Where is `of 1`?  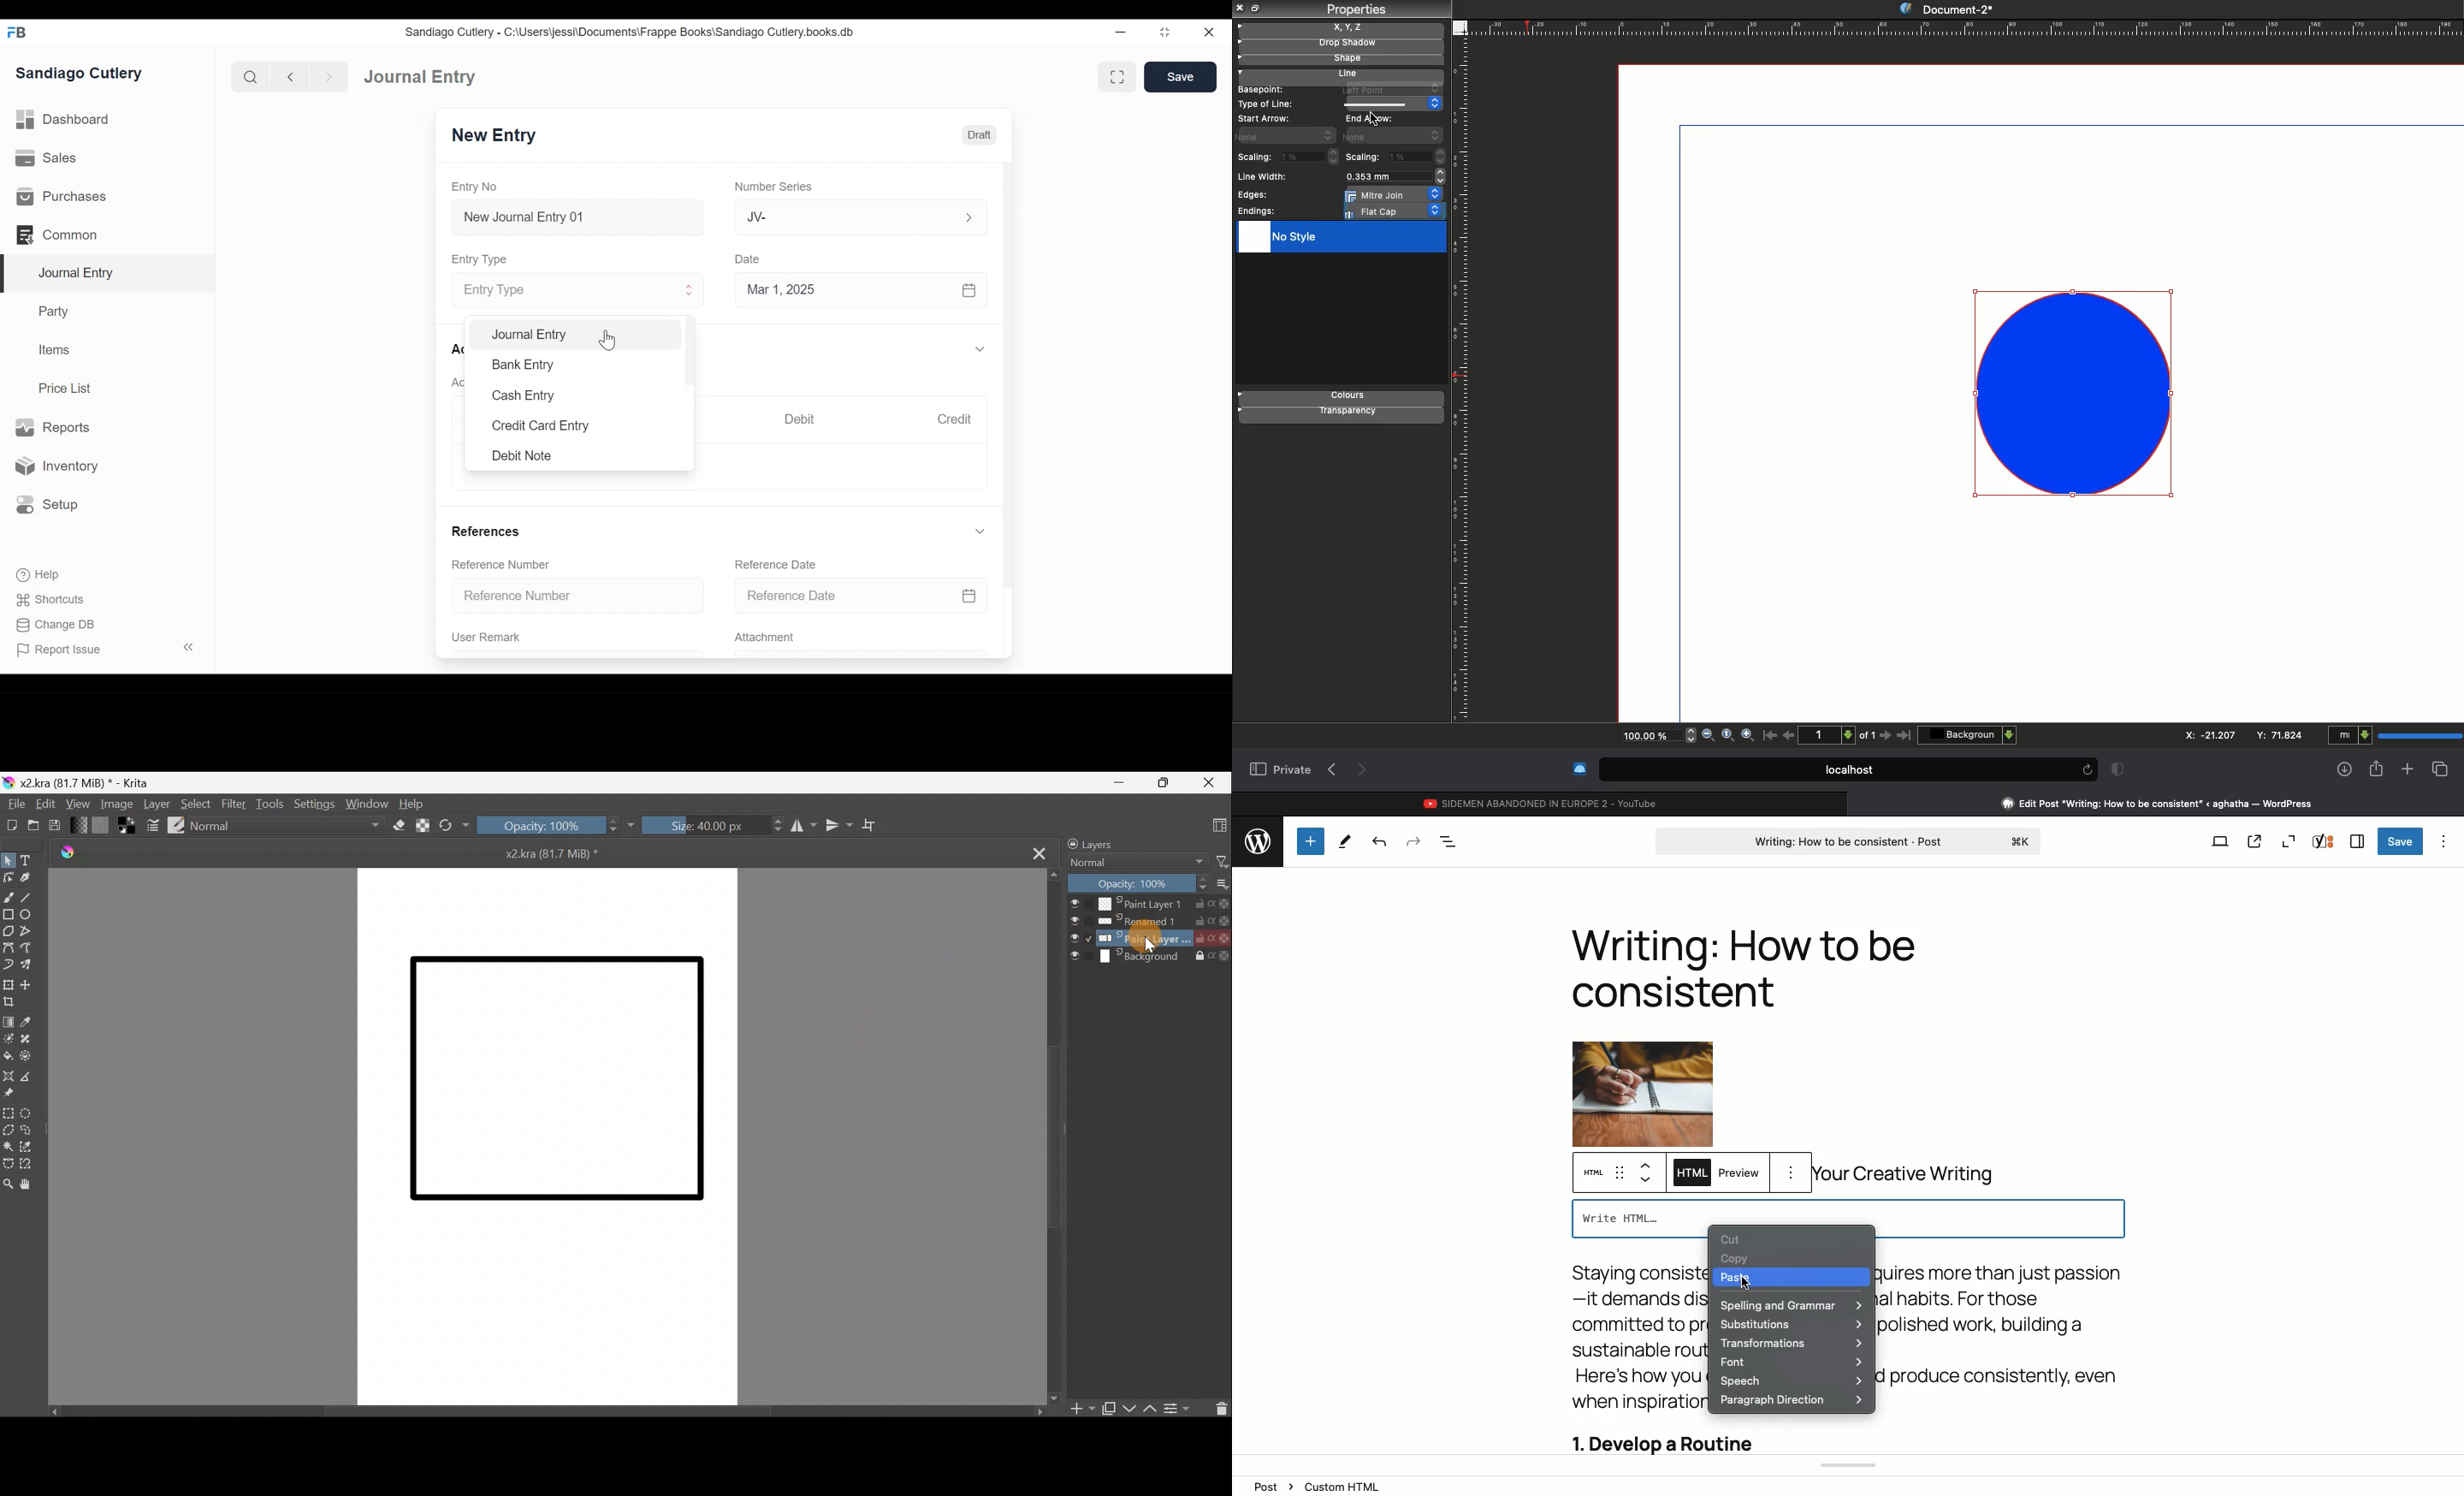
of 1 is located at coordinates (1868, 738).